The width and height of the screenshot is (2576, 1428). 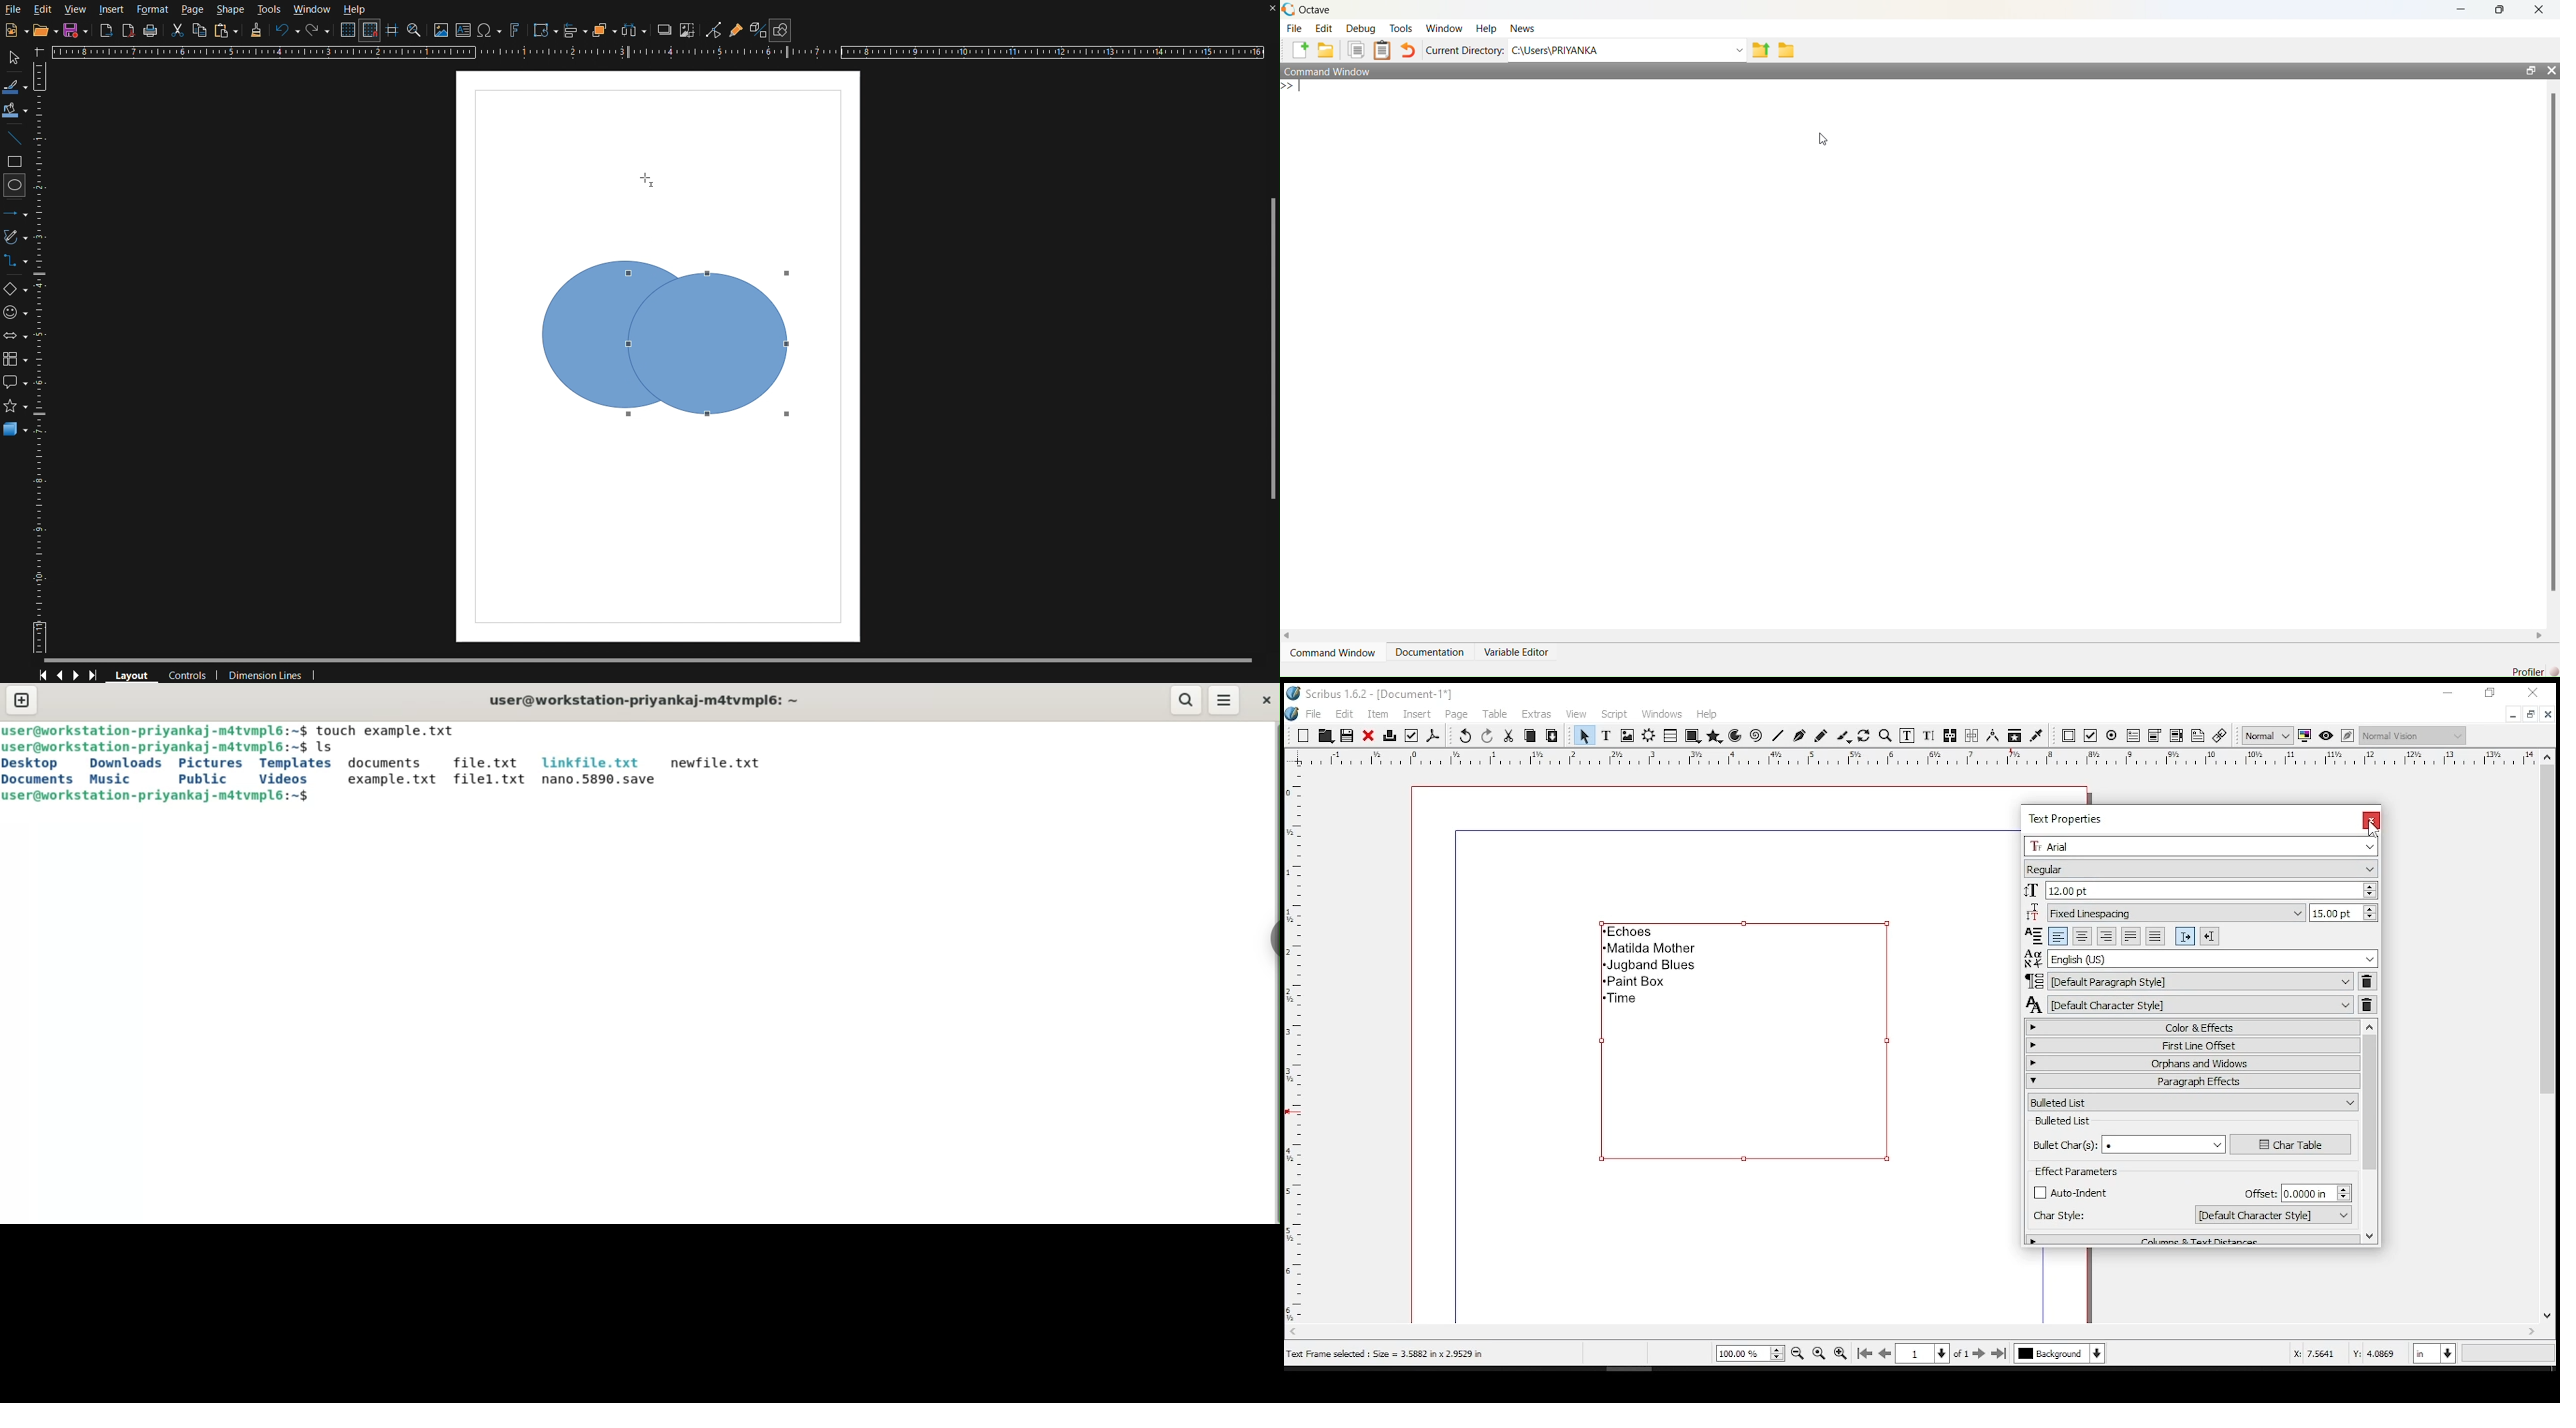 What do you see at coordinates (1925, 736) in the screenshot?
I see `edit text with story editor` at bounding box center [1925, 736].